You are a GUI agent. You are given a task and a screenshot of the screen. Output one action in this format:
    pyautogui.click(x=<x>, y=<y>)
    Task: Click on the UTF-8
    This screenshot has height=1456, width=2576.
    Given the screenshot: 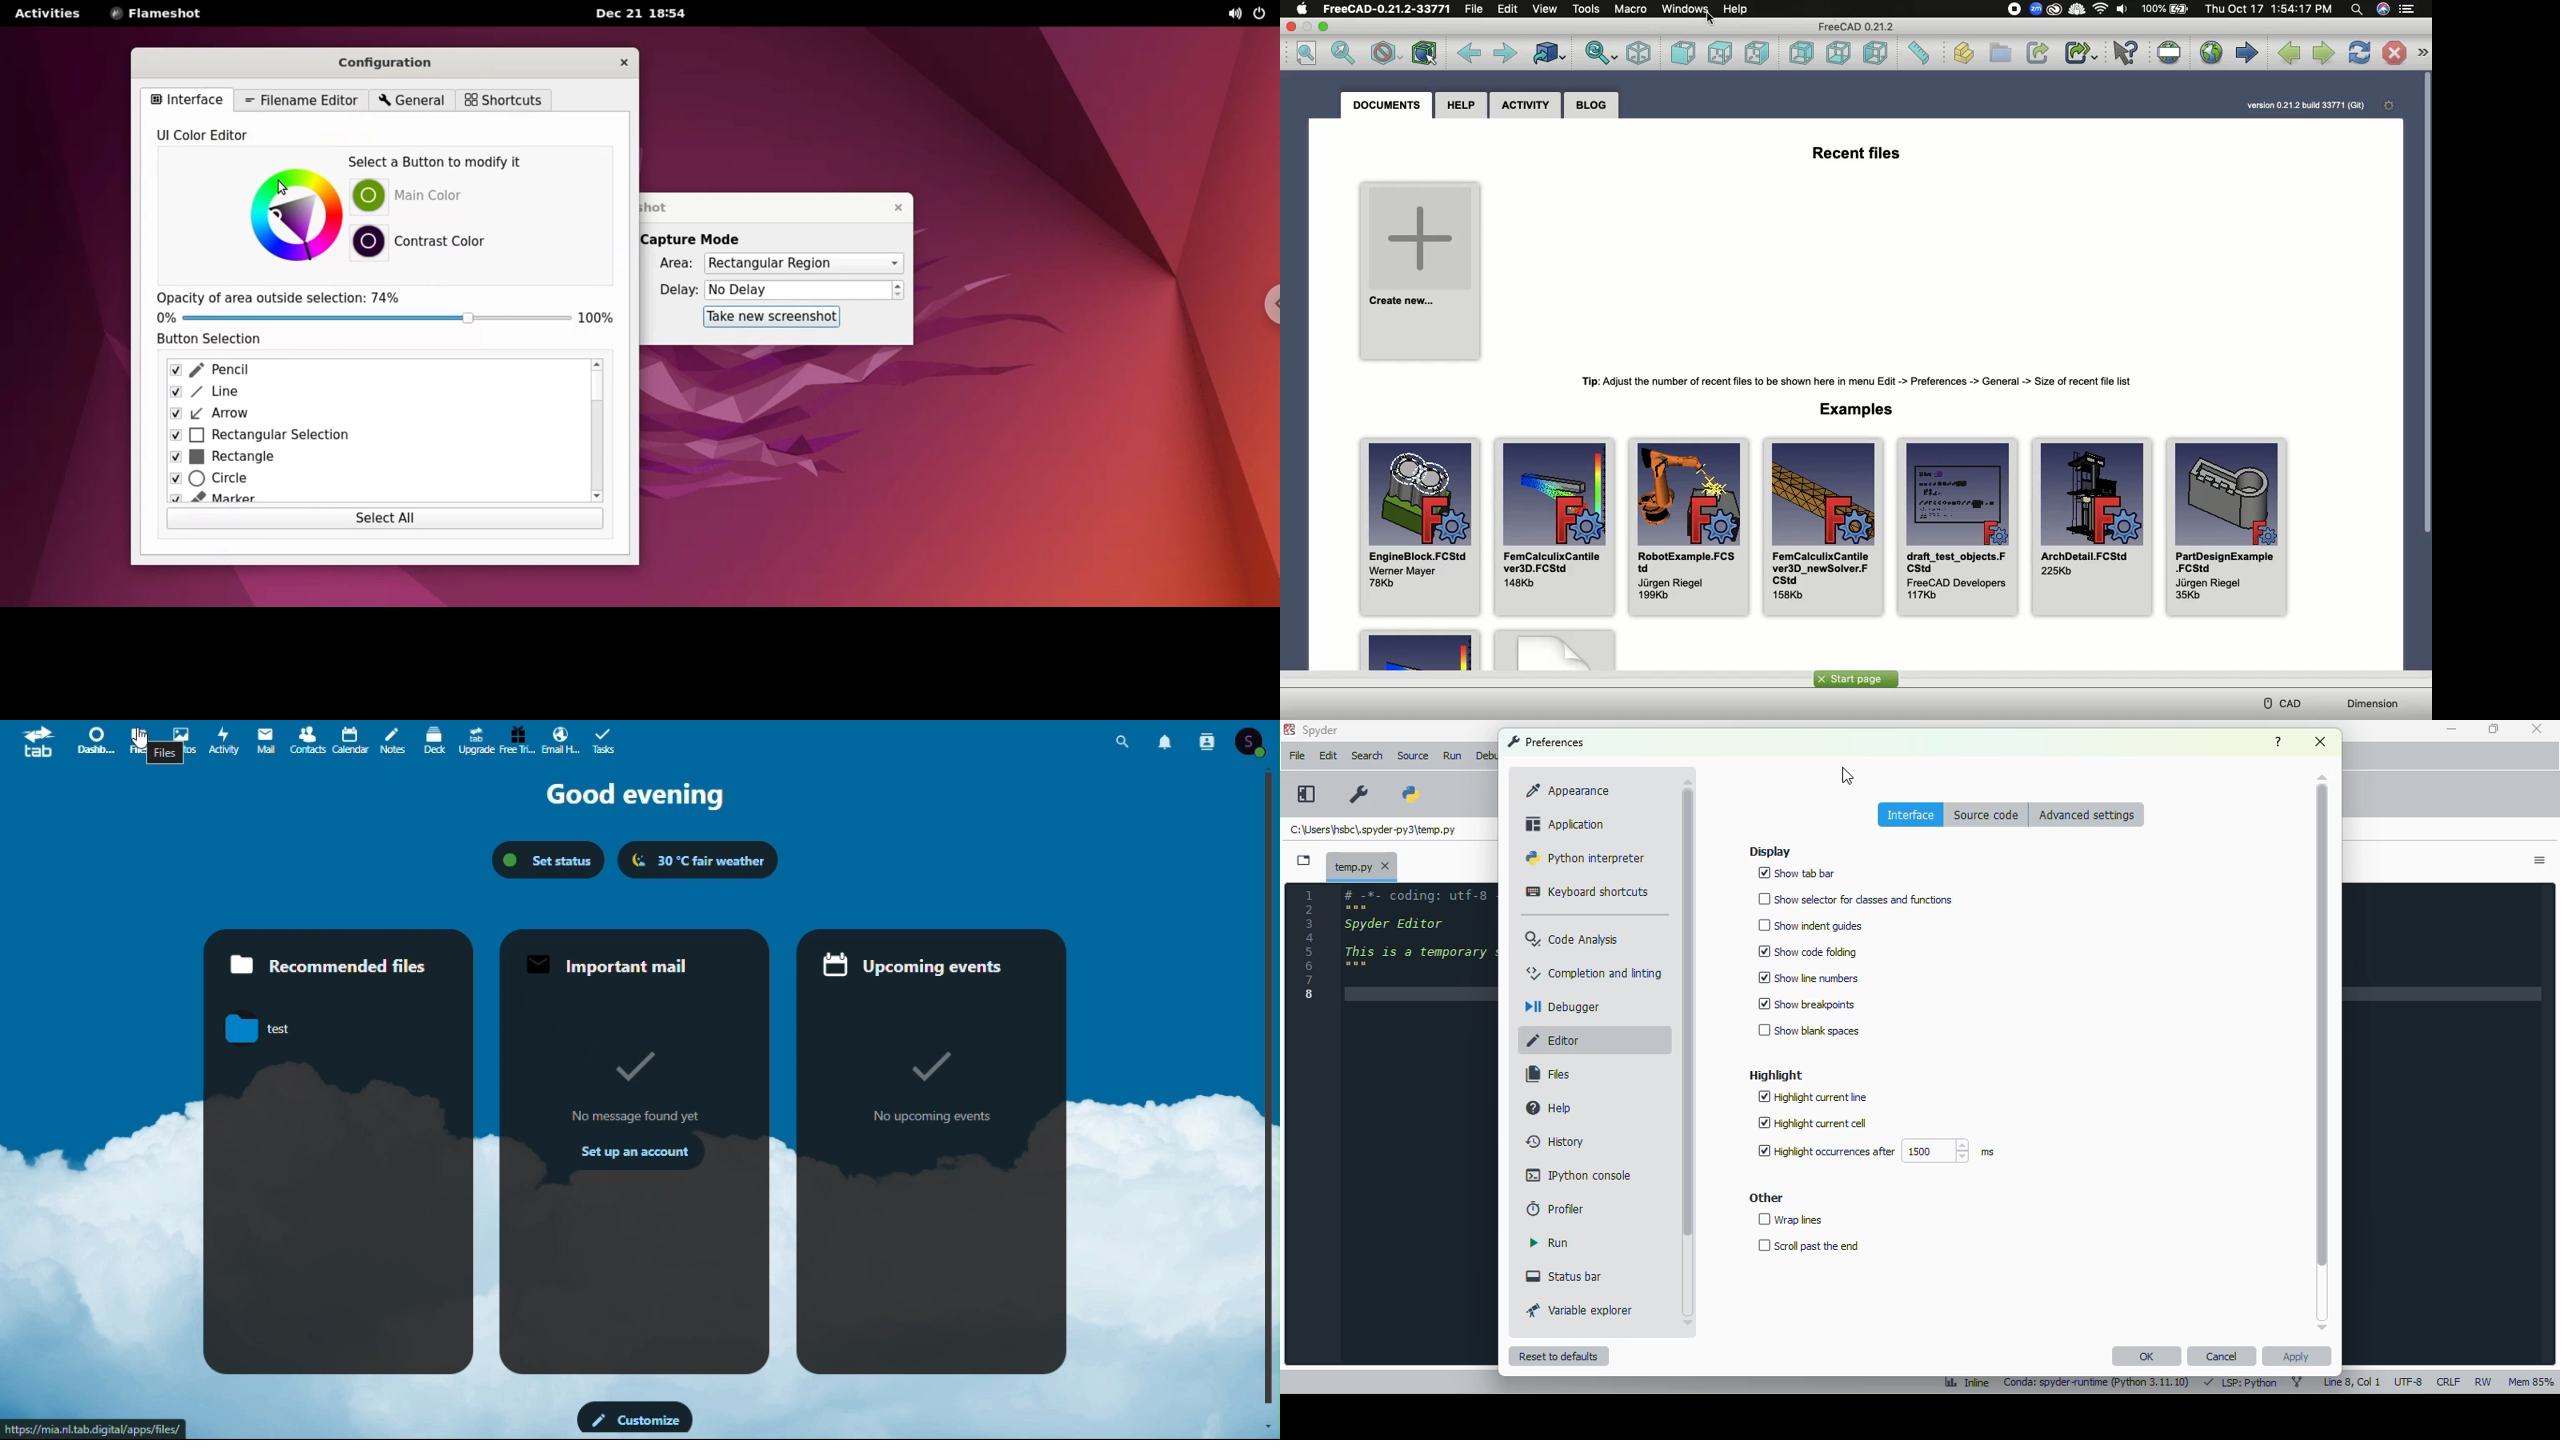 What is the action you would take?
    pyautogui.click(x=2409, y=1382)
    